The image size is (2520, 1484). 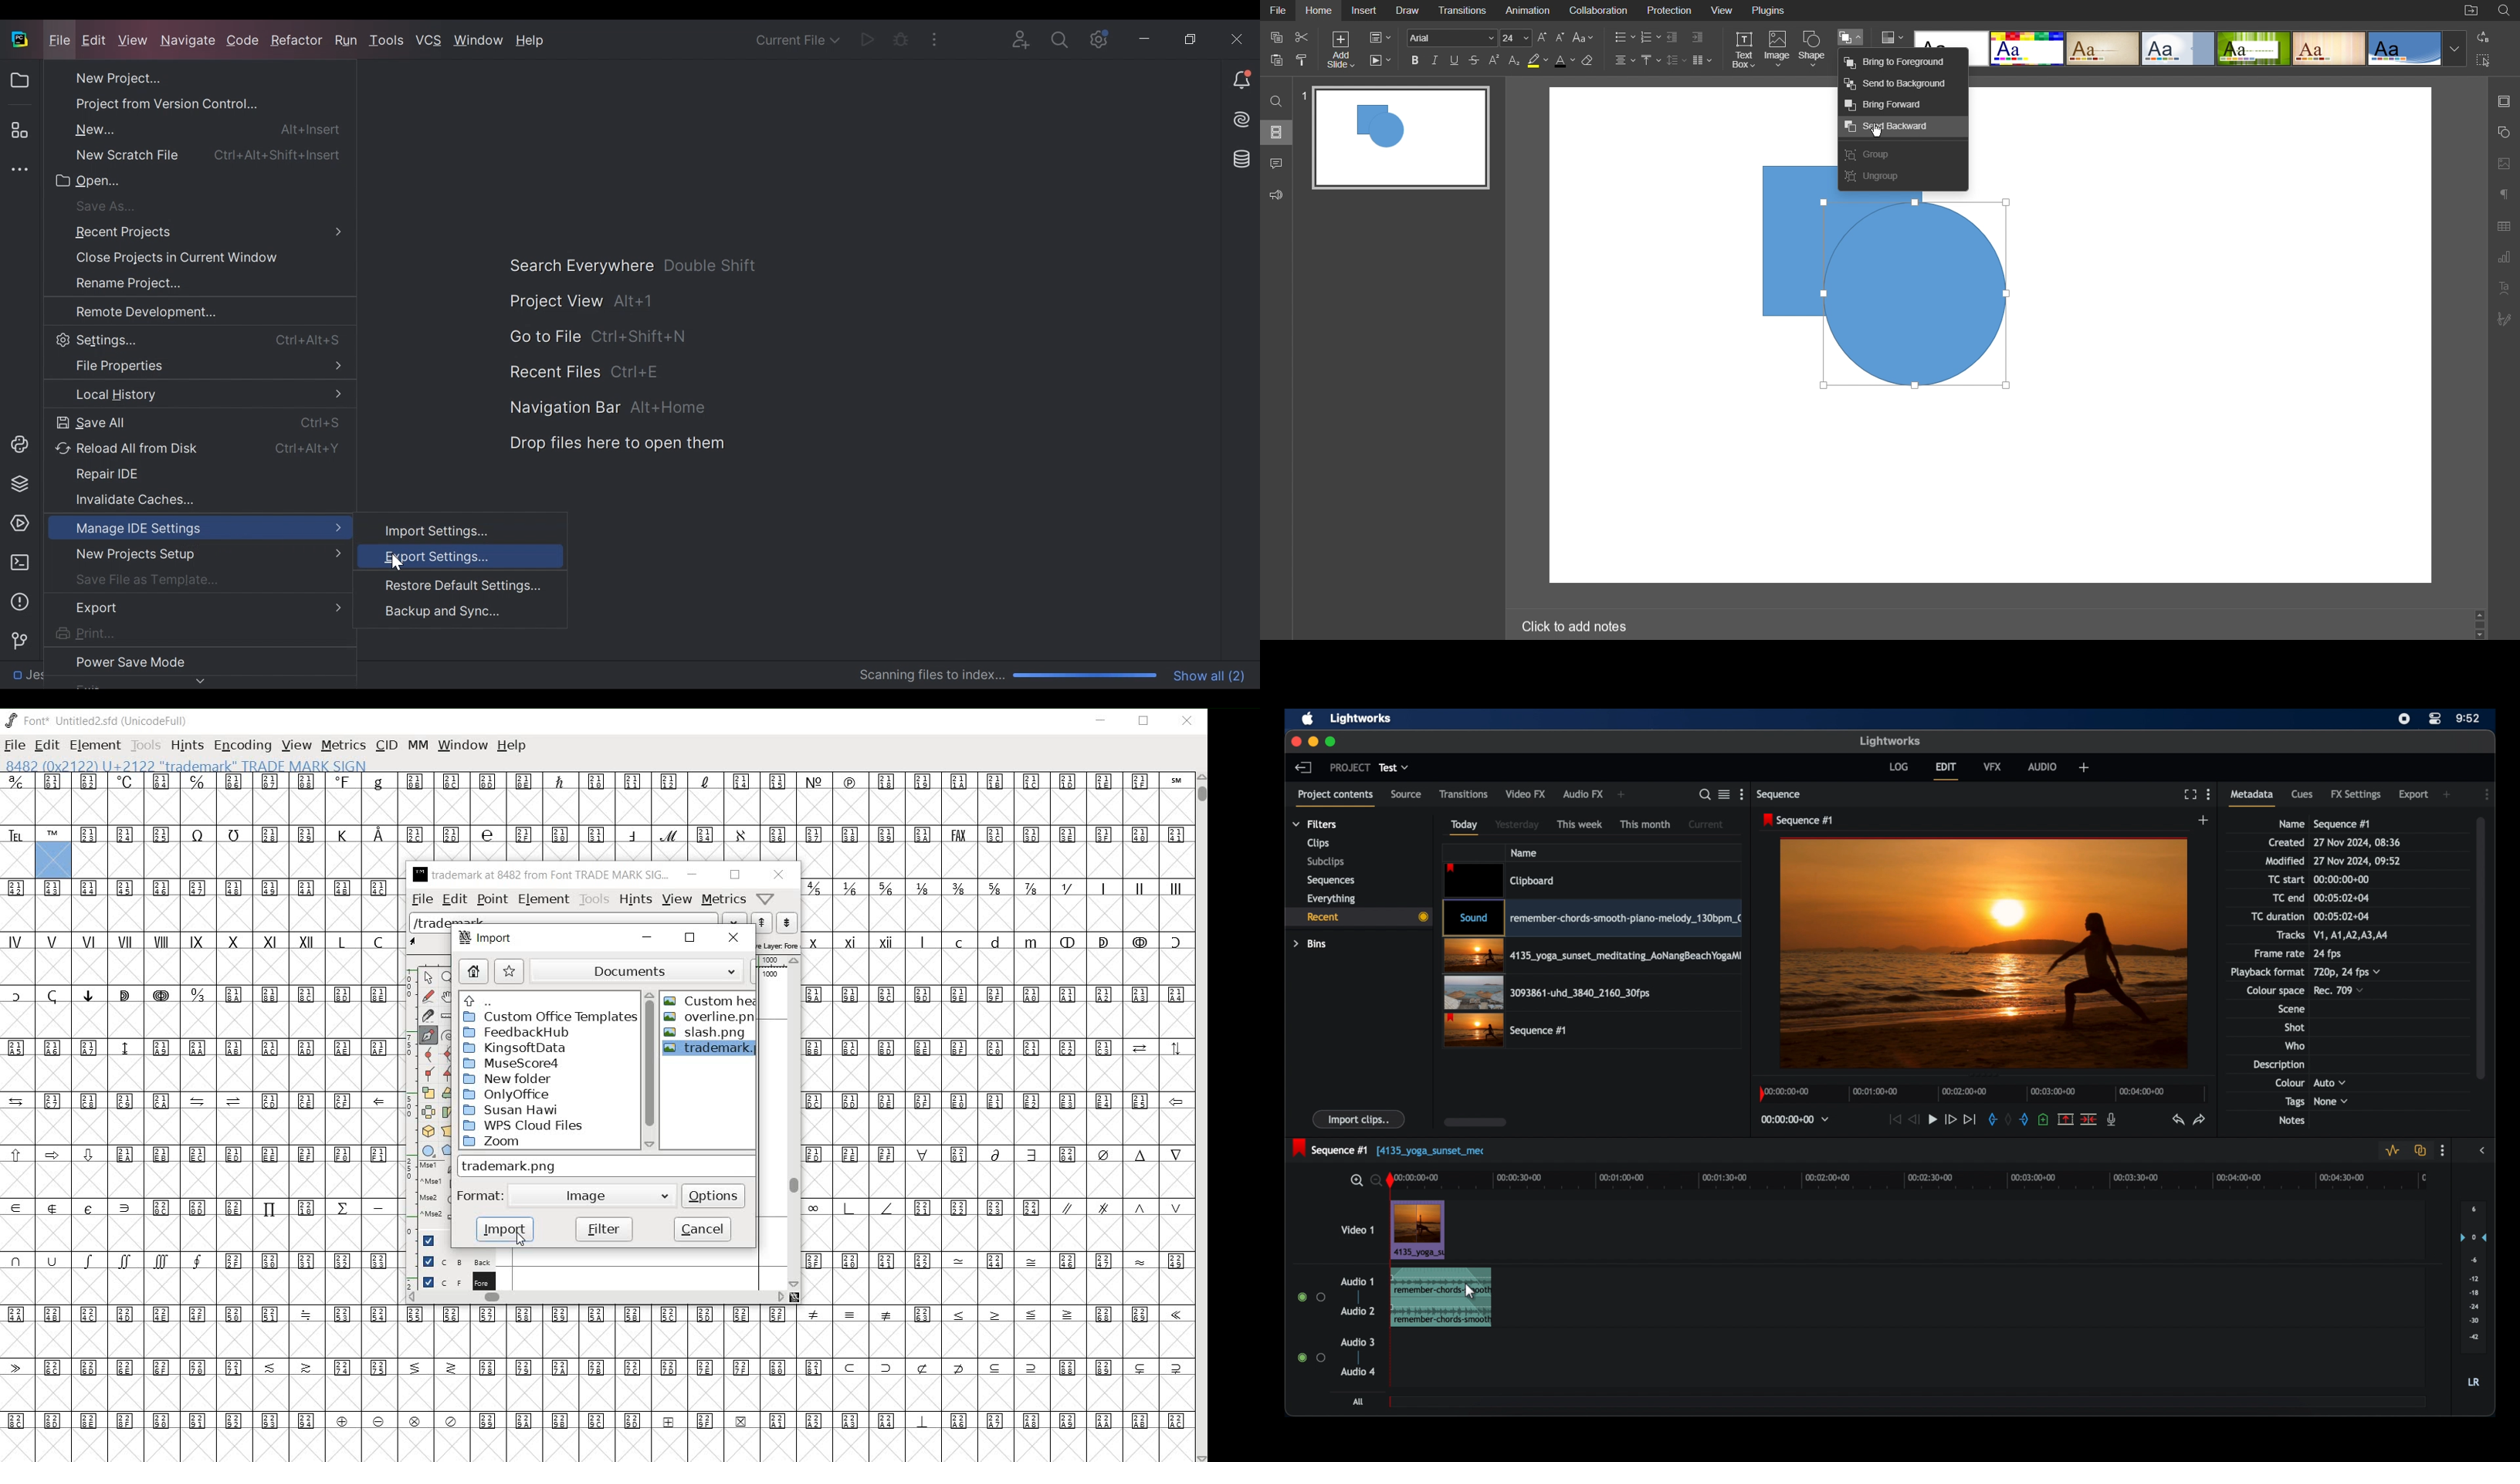 I want to click on Crop, so click(x=1903, y=154).